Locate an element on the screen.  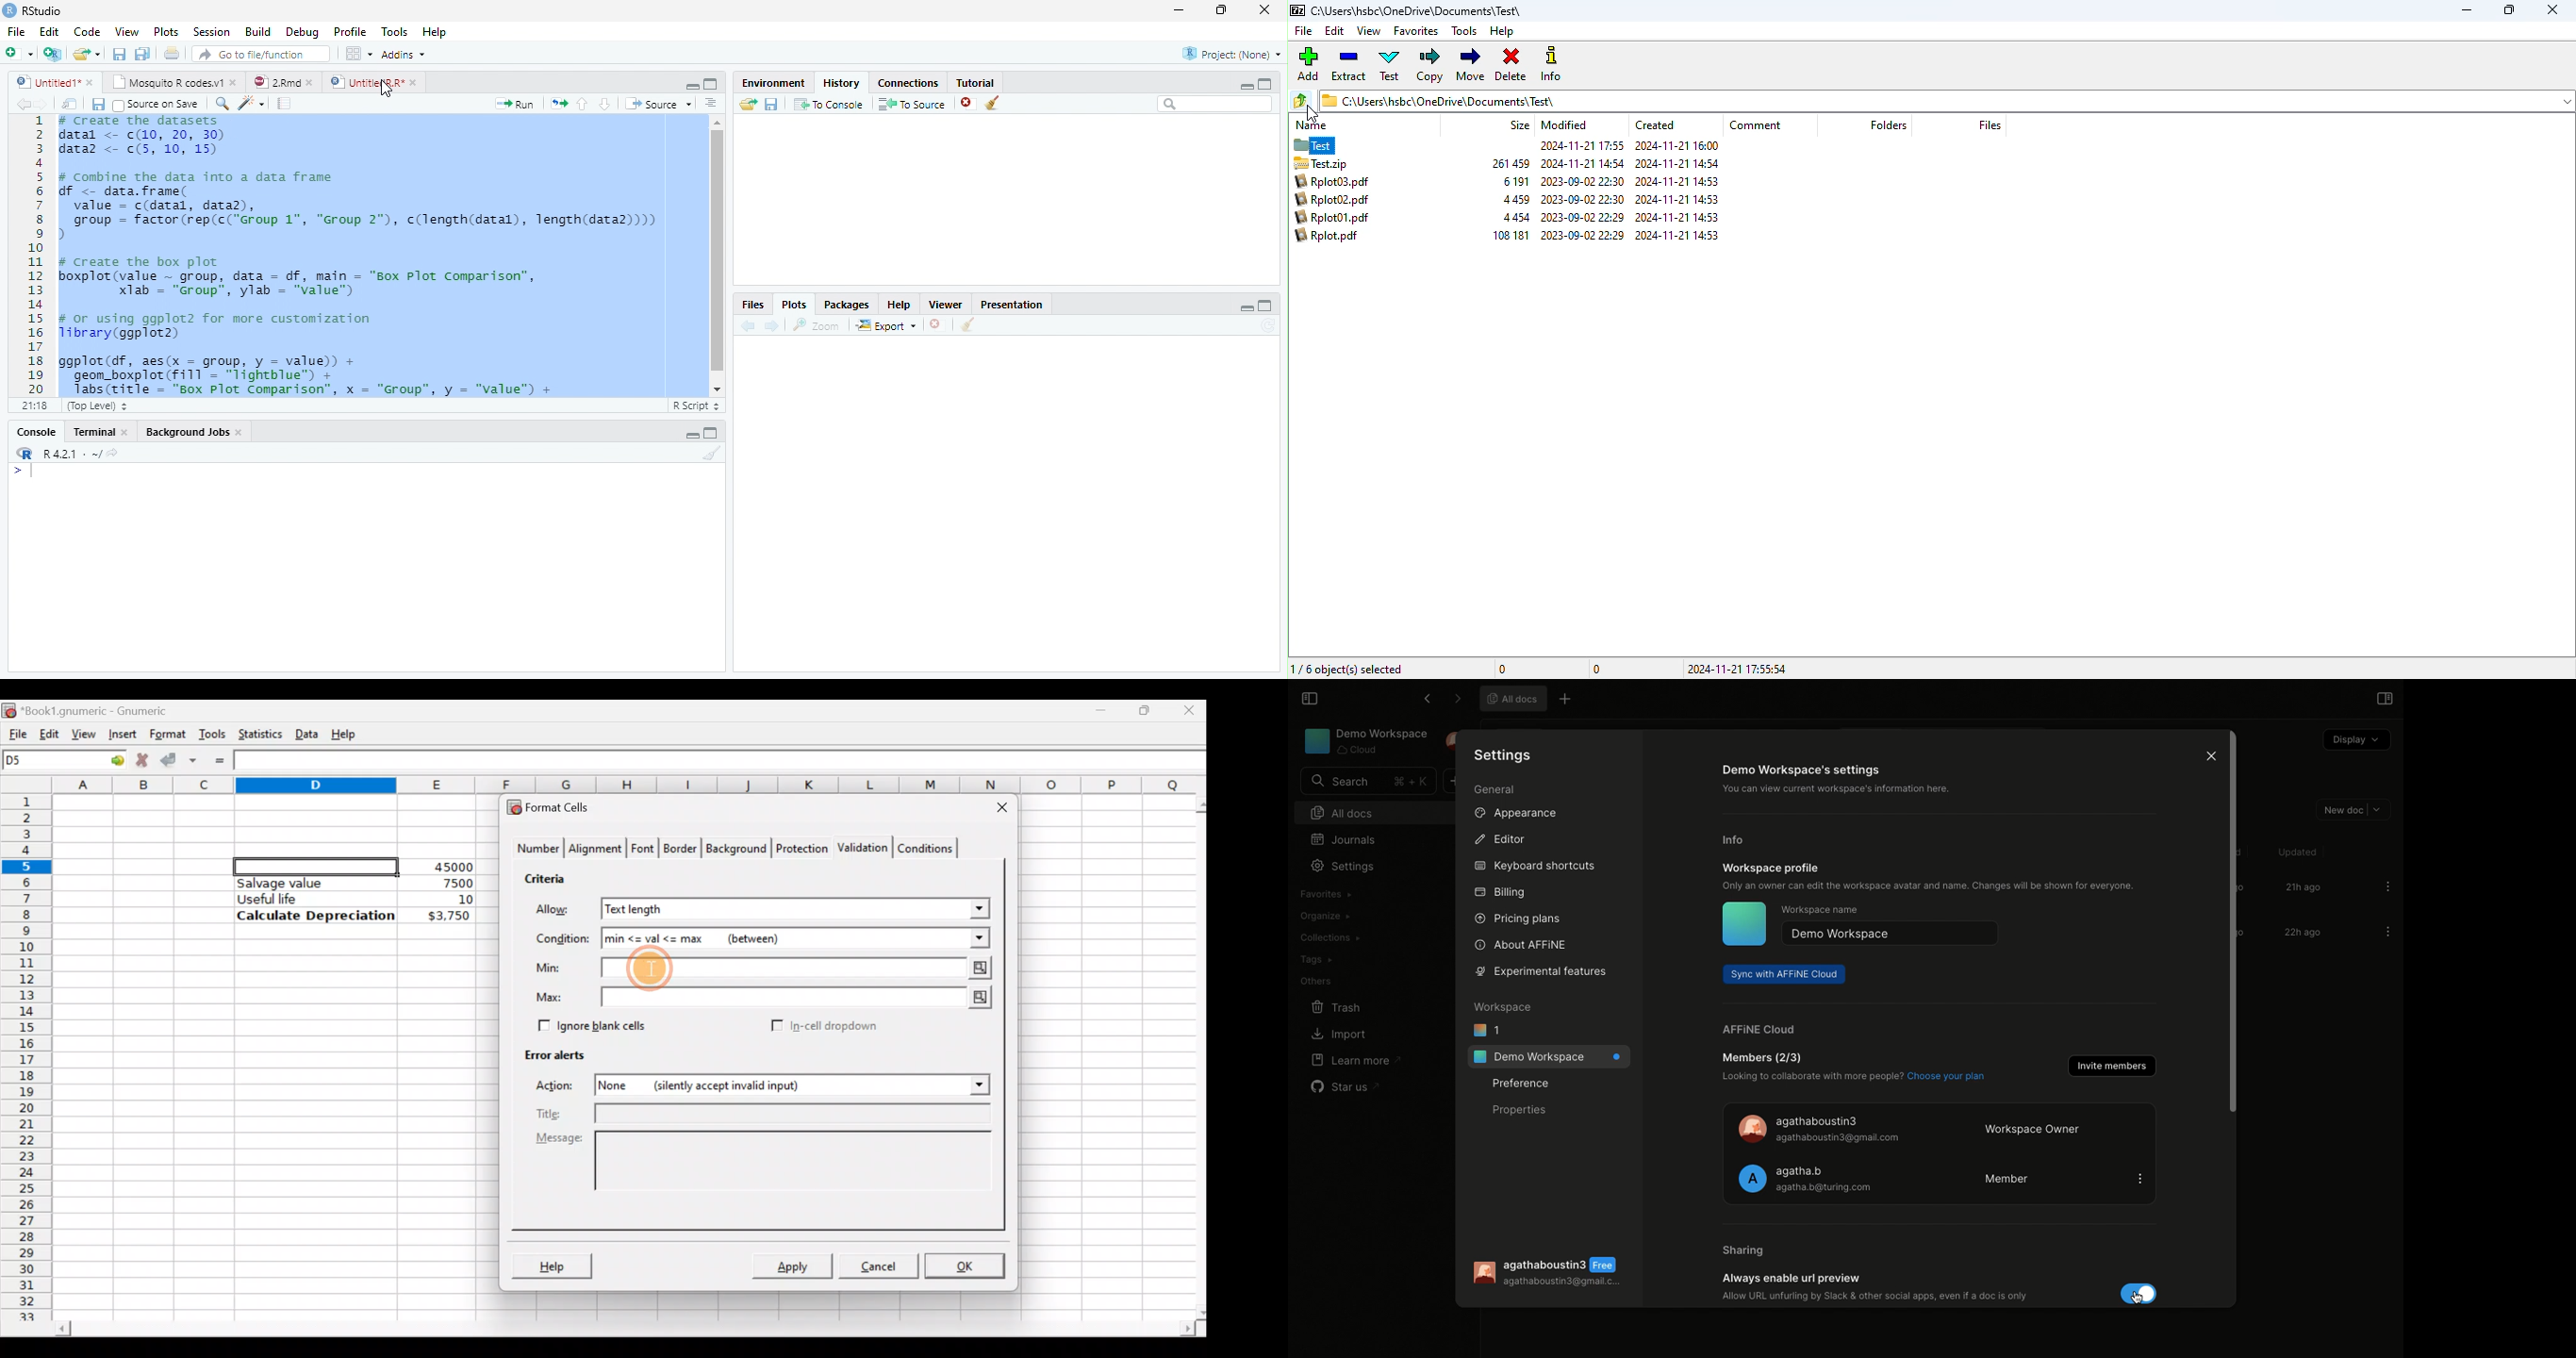
Accept change is located at coordinates (179, 758).